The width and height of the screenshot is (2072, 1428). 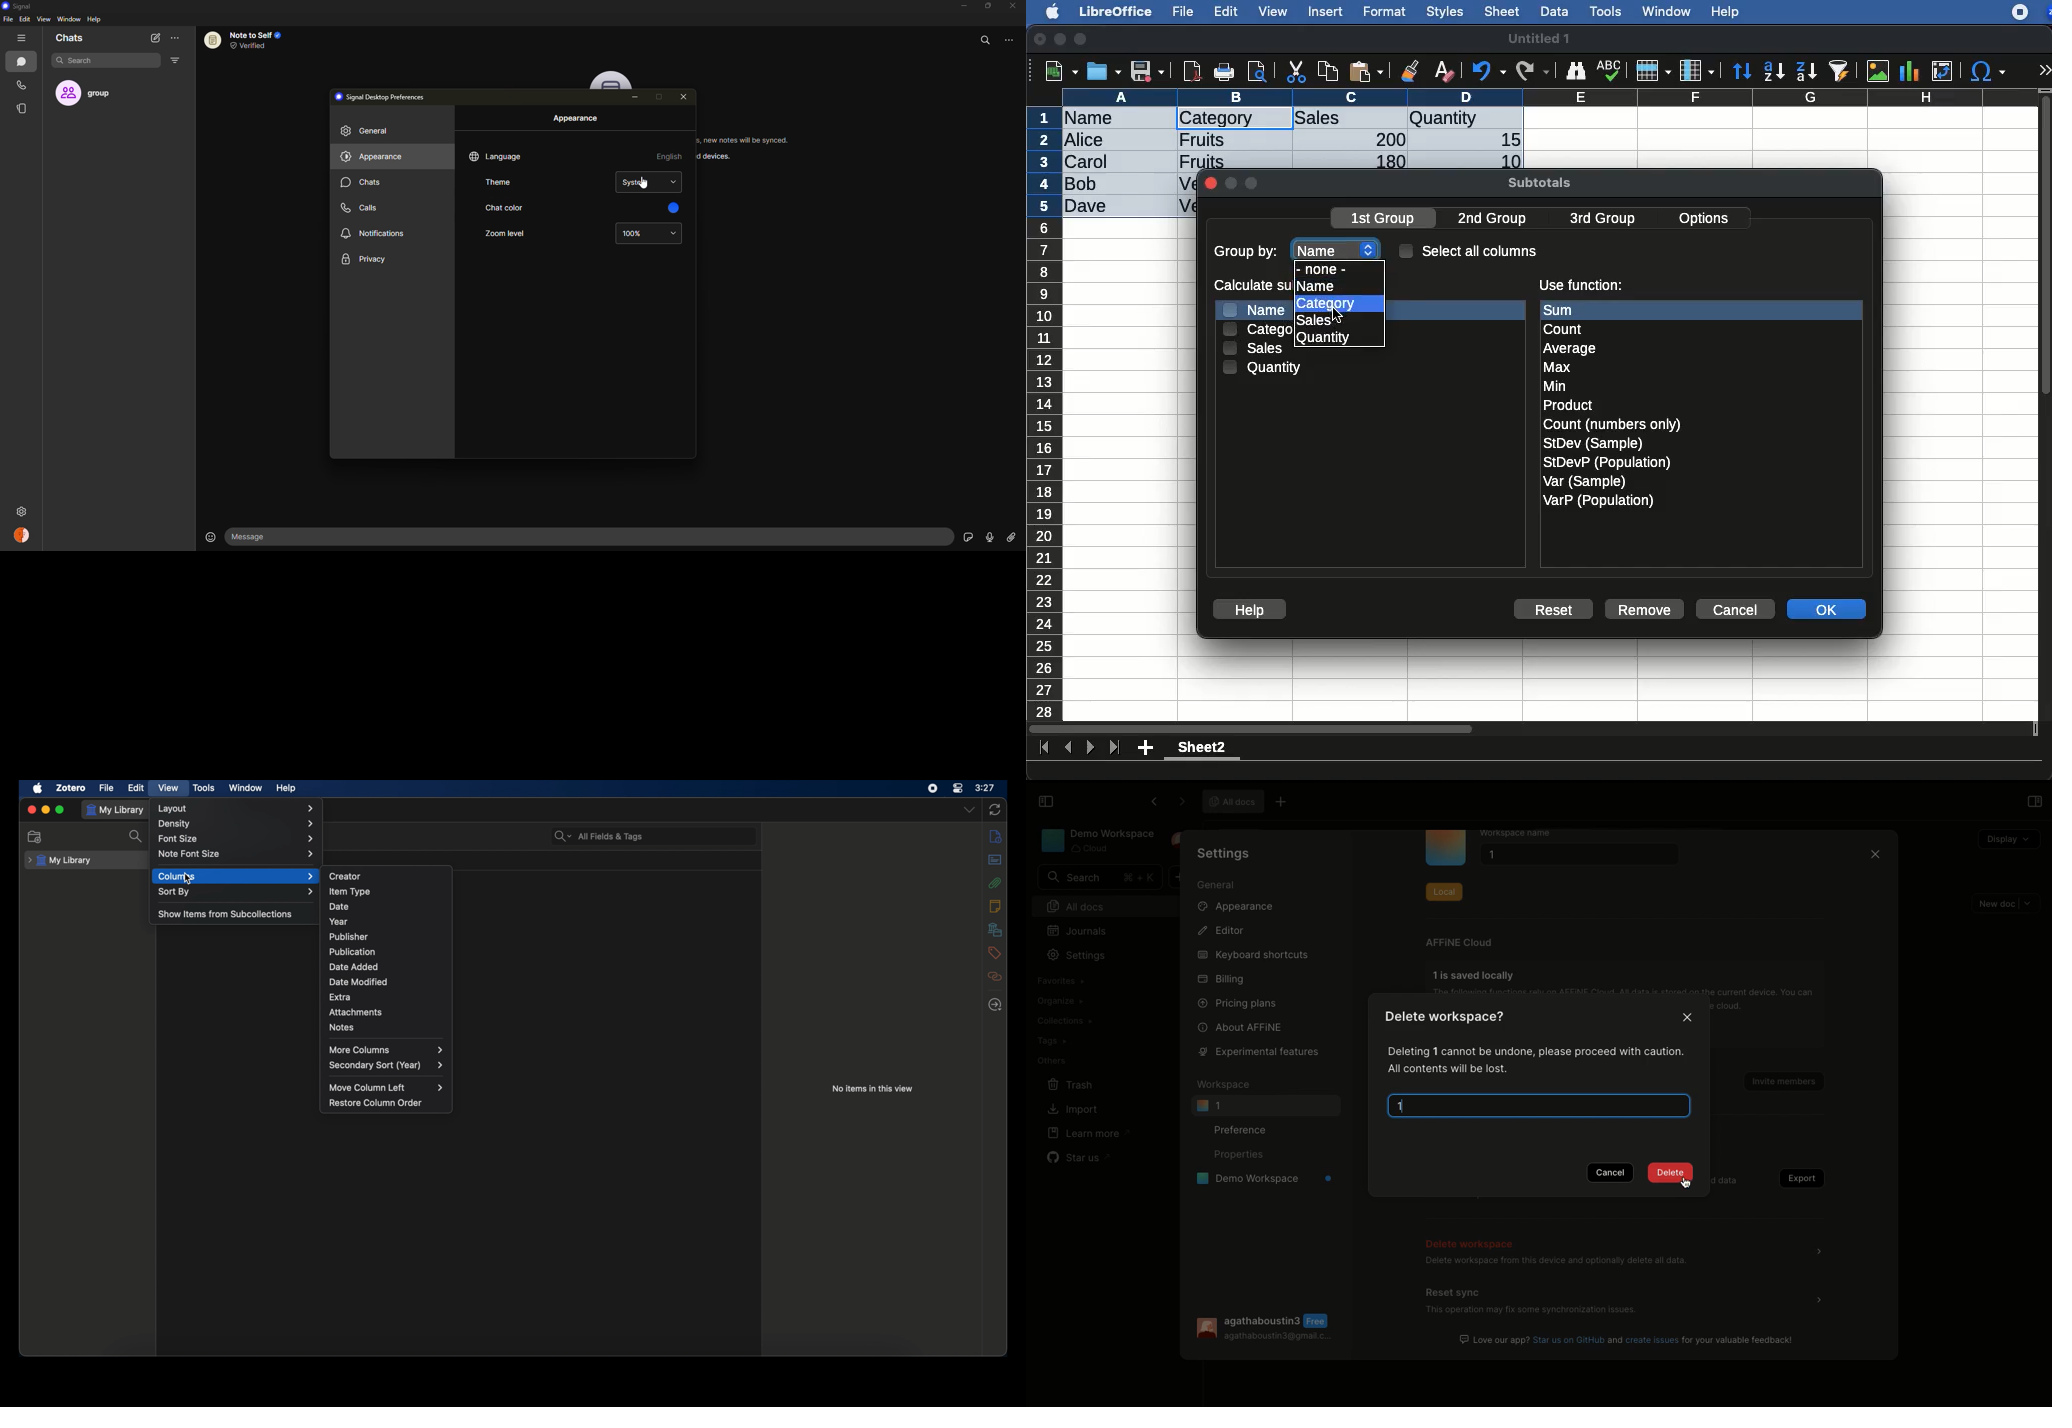 I want to click on maximize, so click(x=985, y=6).